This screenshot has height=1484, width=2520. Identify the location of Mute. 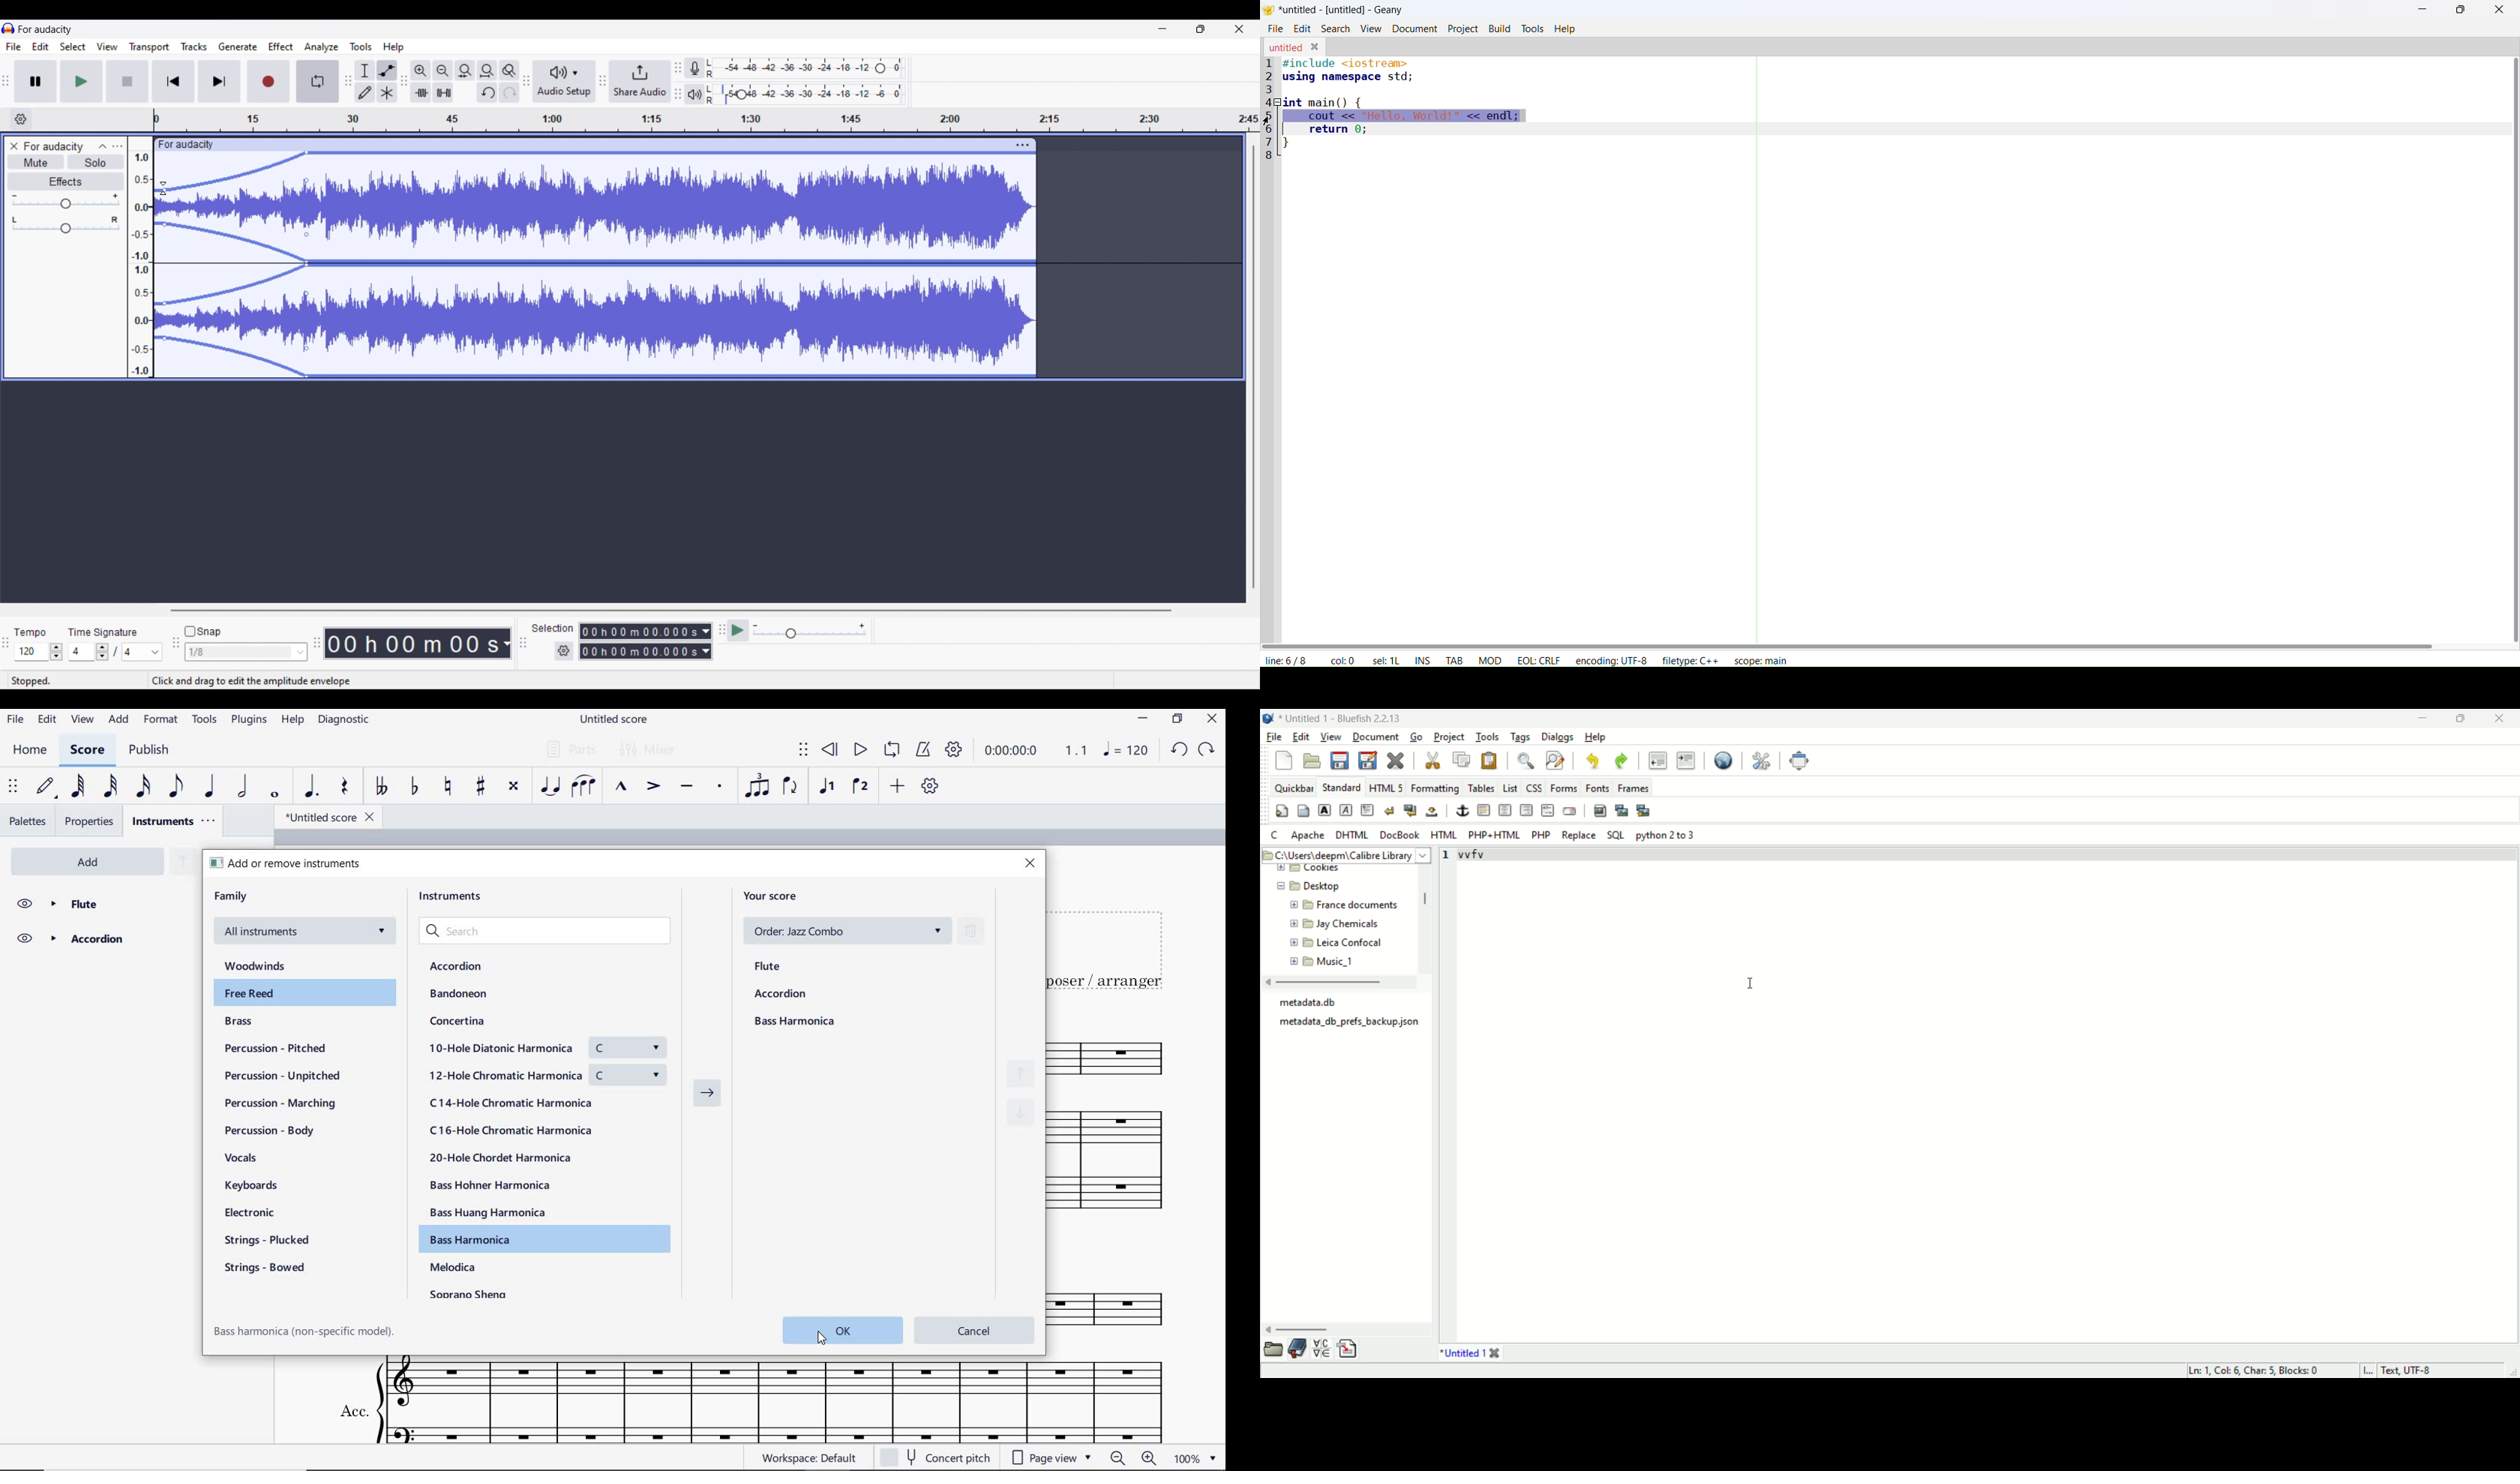
(36, 163).